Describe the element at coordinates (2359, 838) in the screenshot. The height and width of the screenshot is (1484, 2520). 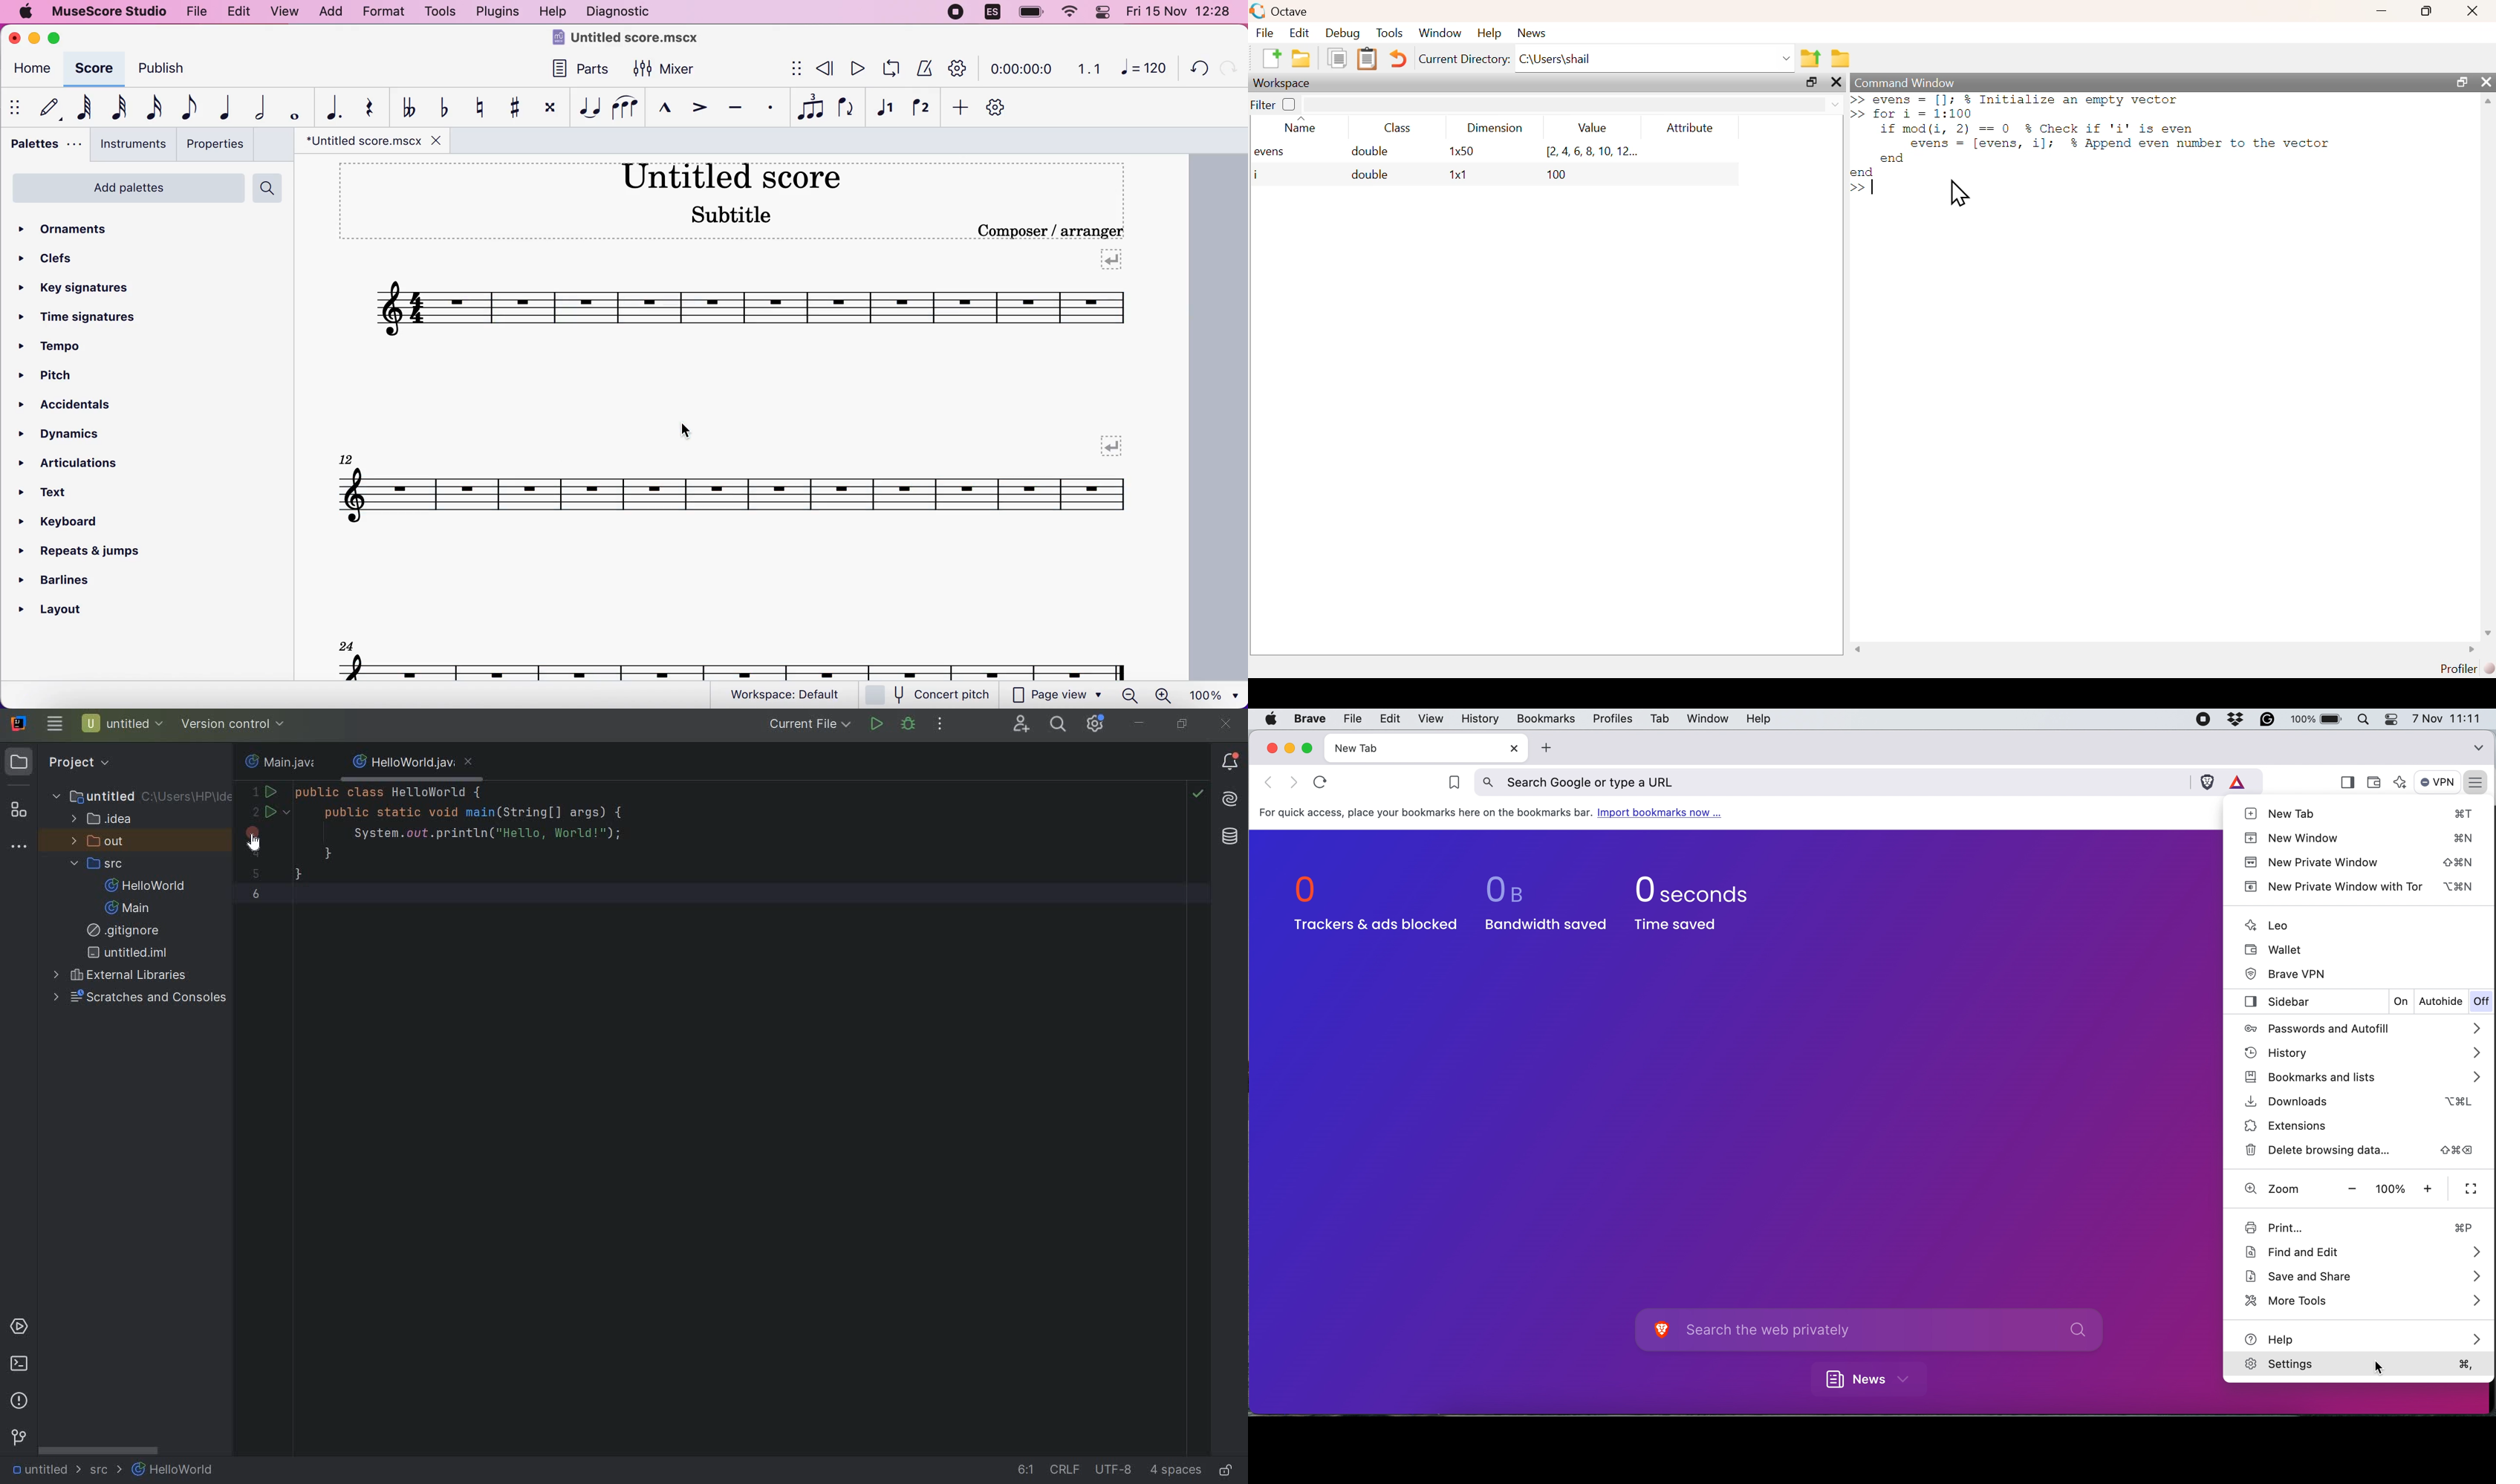
I see `new window` at that location.